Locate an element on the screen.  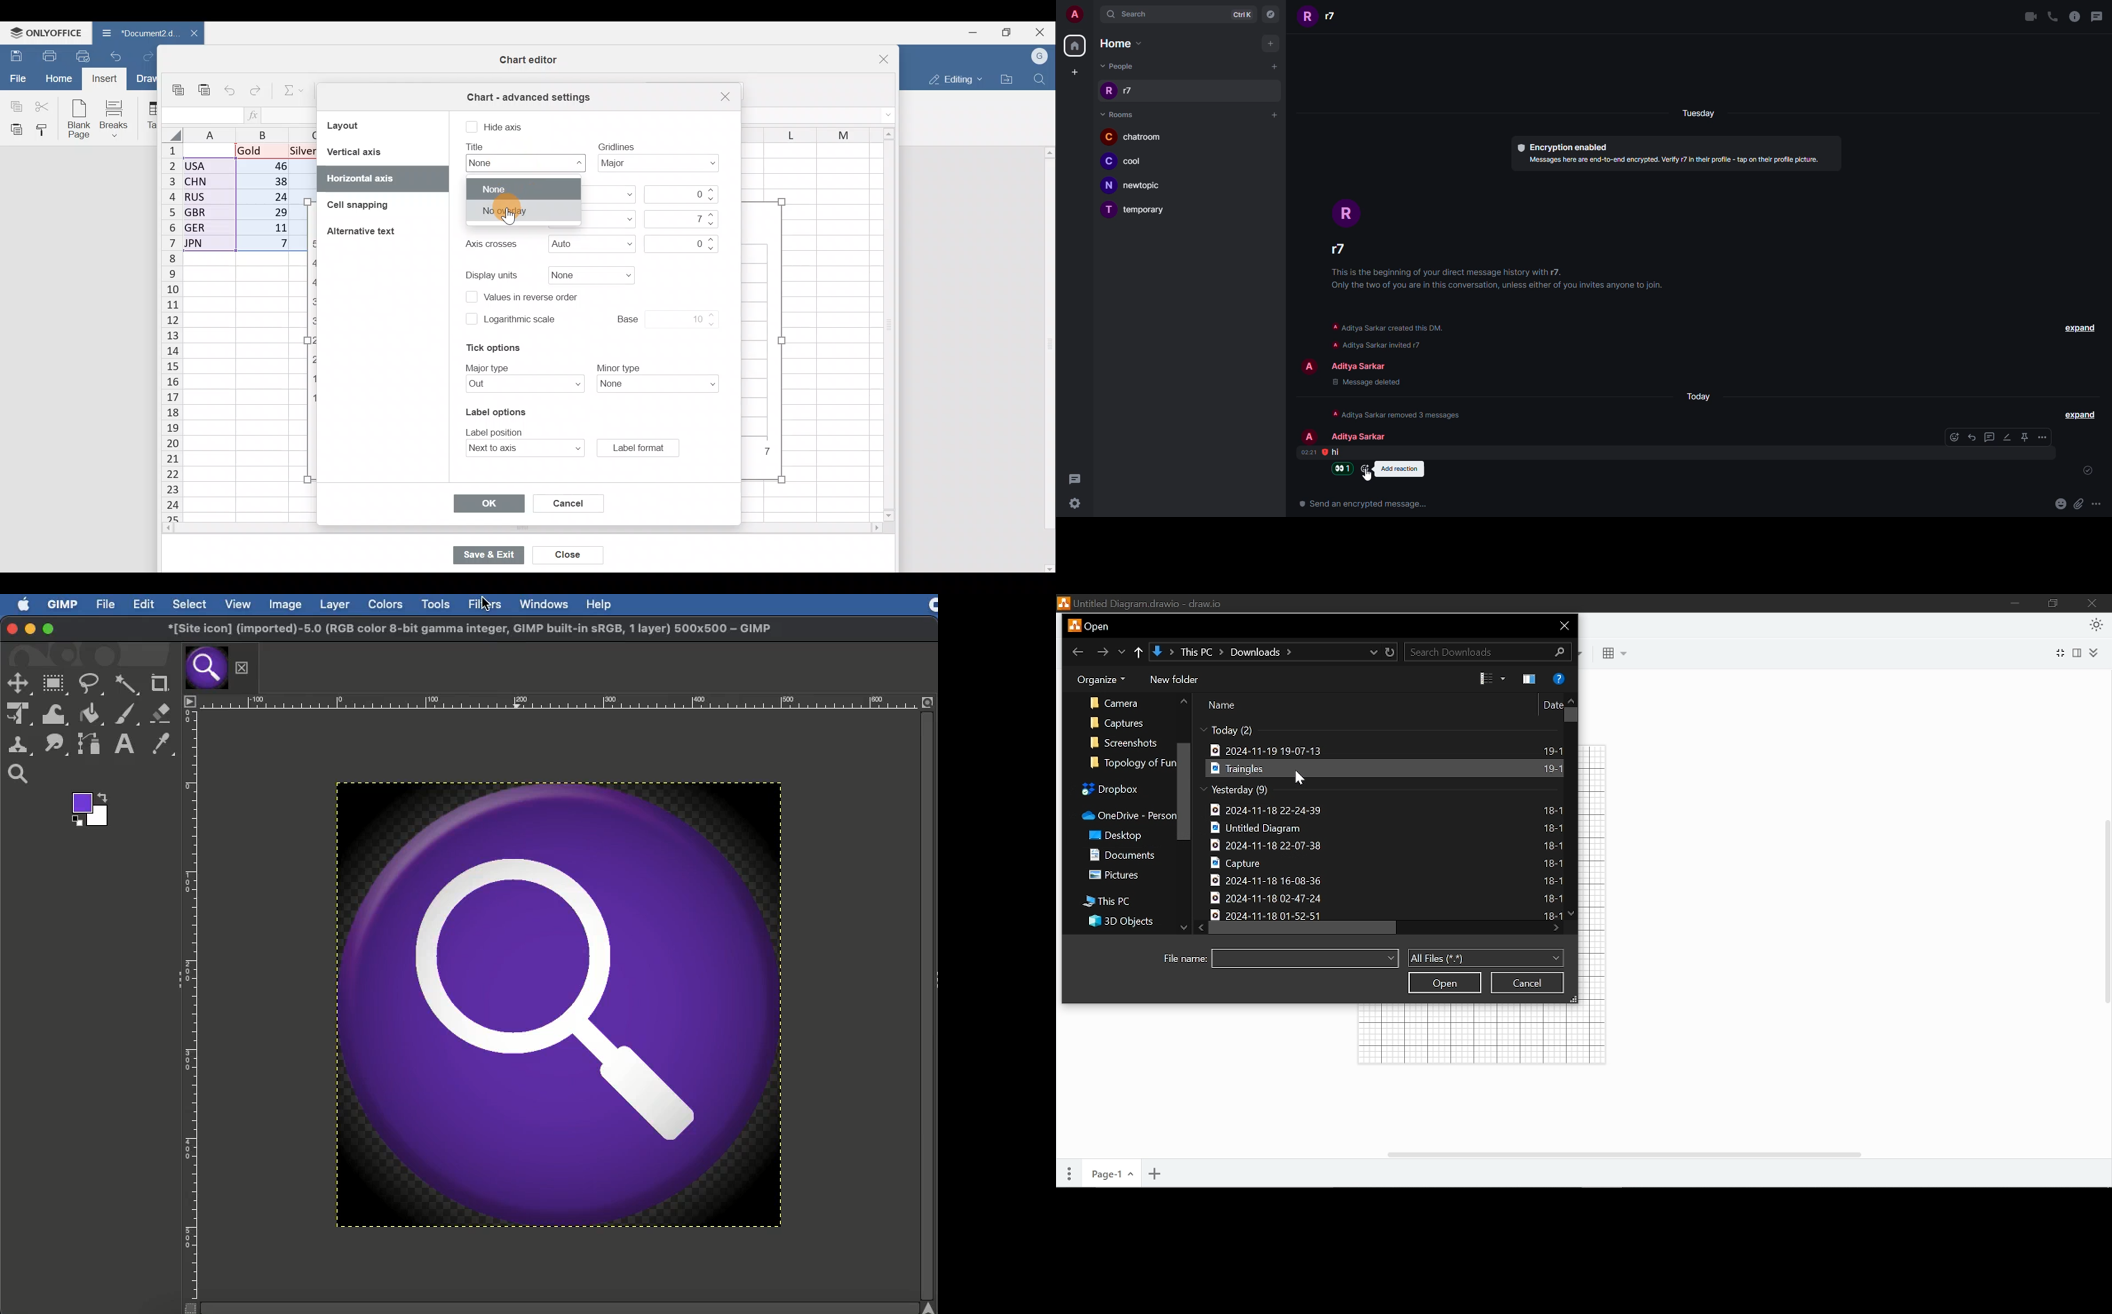
info is located at coordinates (1401, 414).